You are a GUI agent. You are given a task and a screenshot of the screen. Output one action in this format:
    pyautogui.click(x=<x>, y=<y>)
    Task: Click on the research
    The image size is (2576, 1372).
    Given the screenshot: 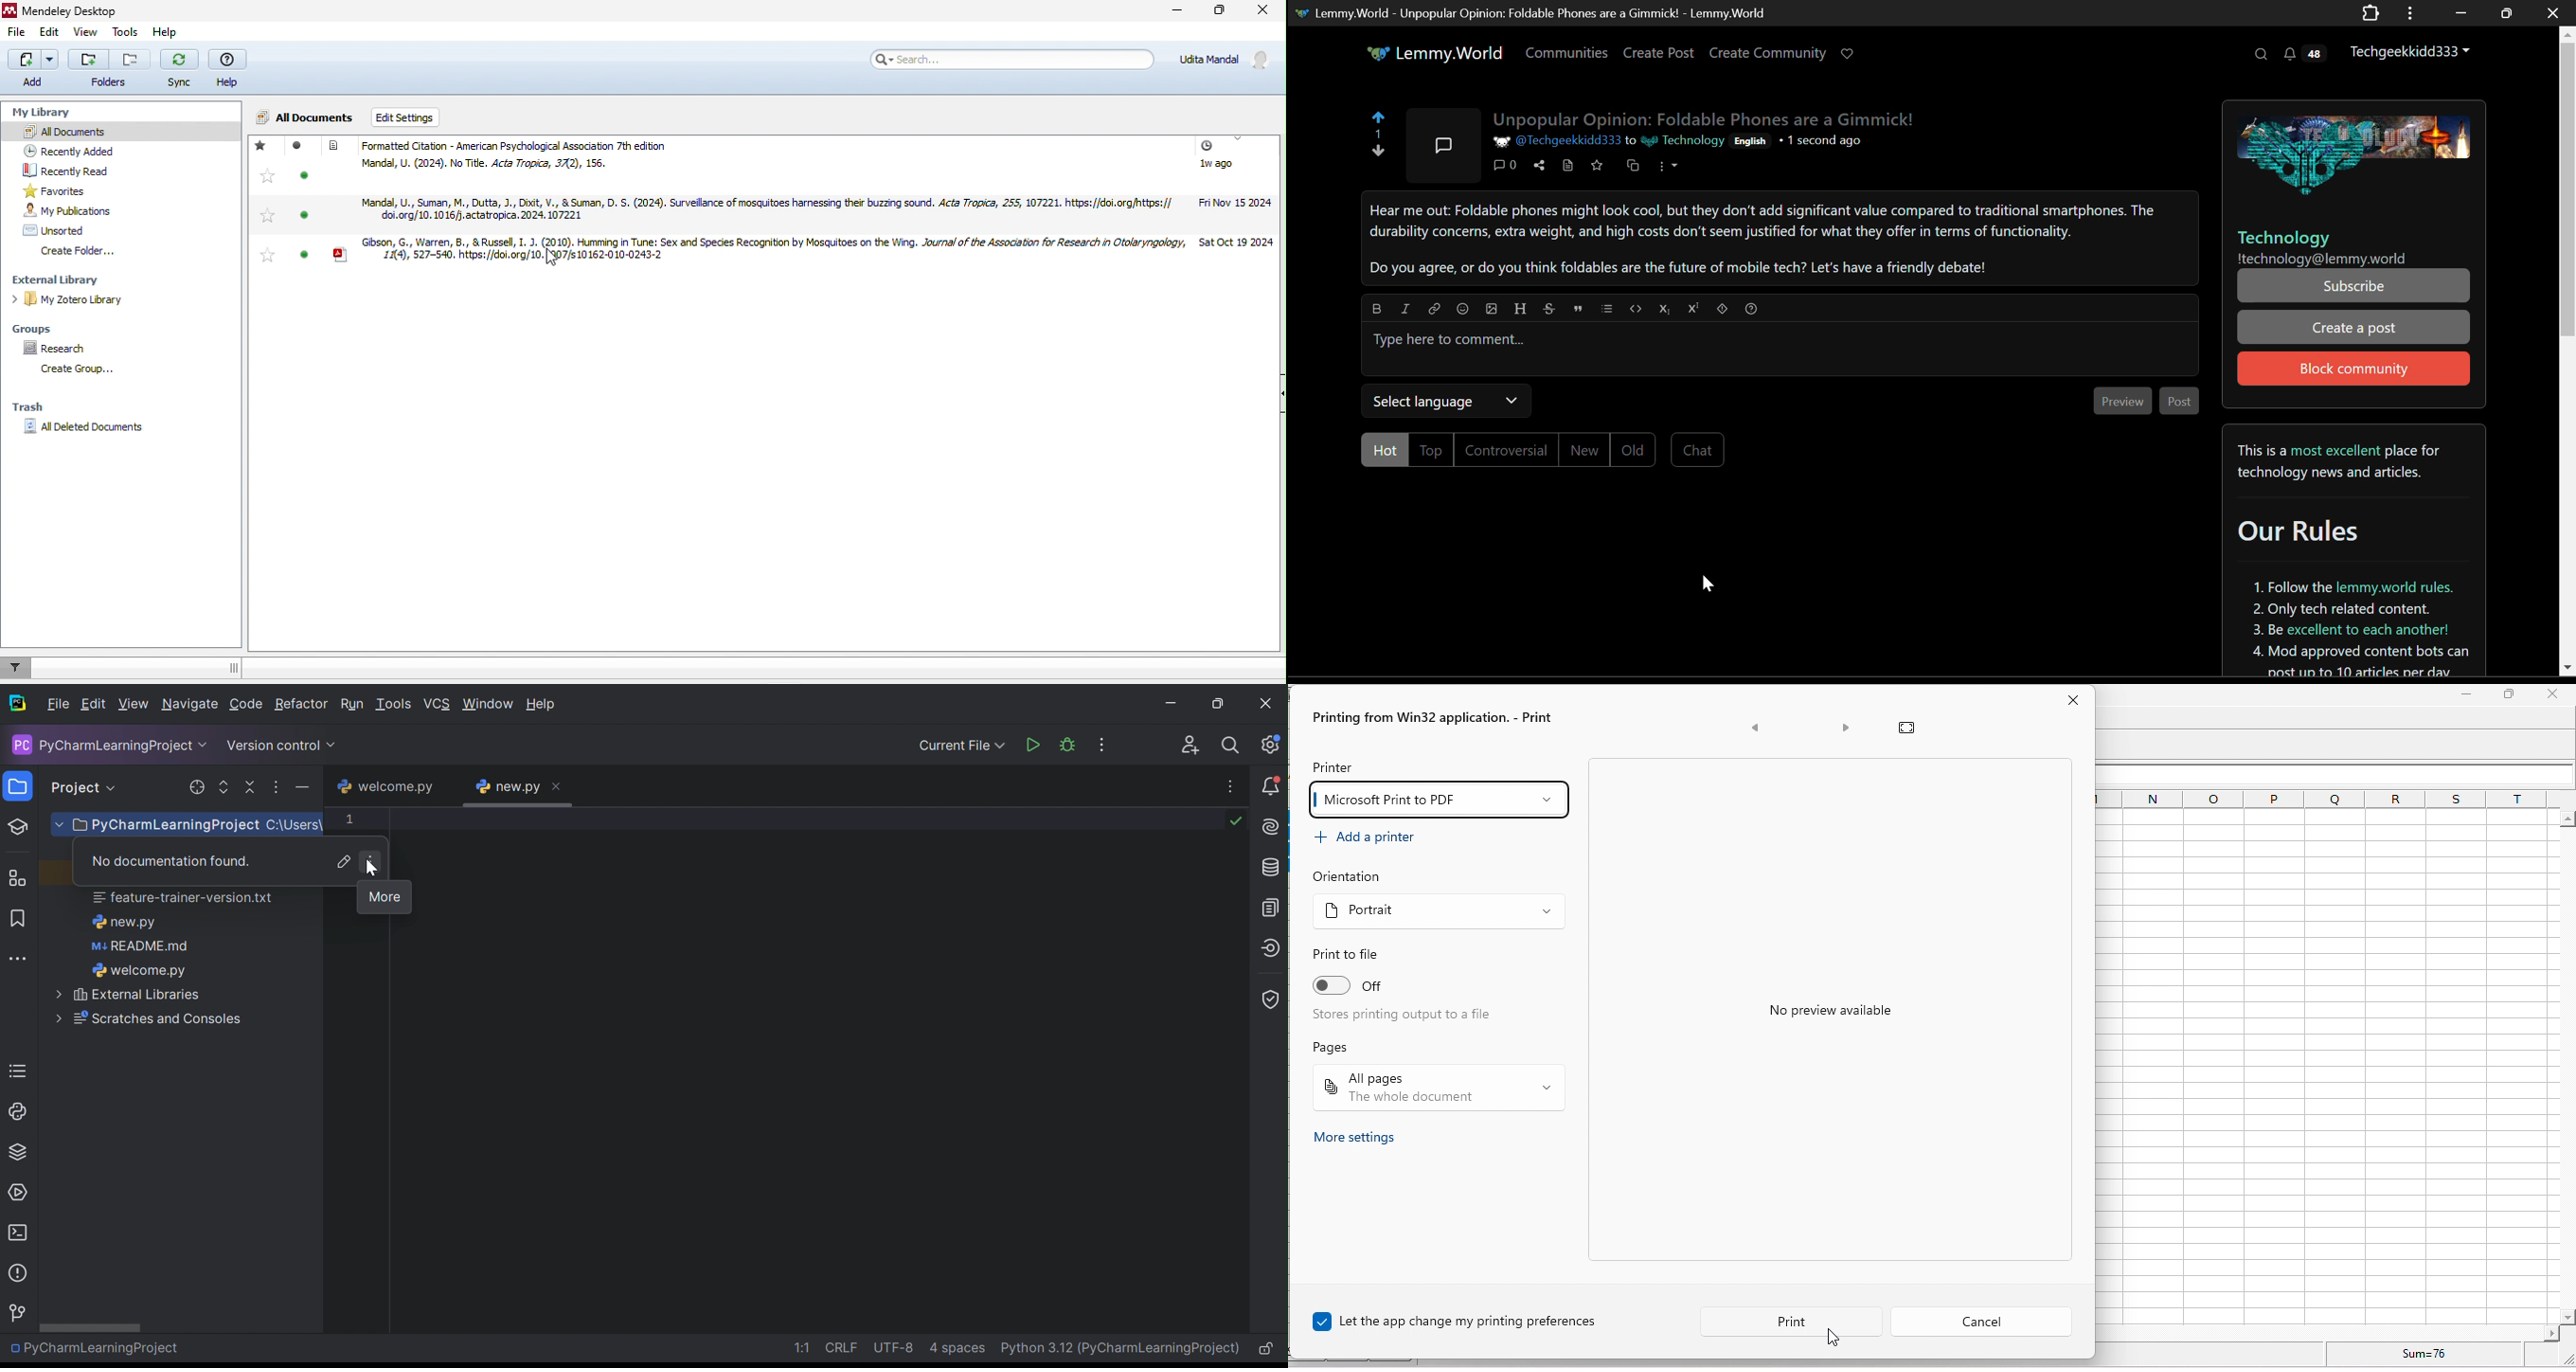 What is the action you would take?
    pyautogui.click(x=65, y=349)
    